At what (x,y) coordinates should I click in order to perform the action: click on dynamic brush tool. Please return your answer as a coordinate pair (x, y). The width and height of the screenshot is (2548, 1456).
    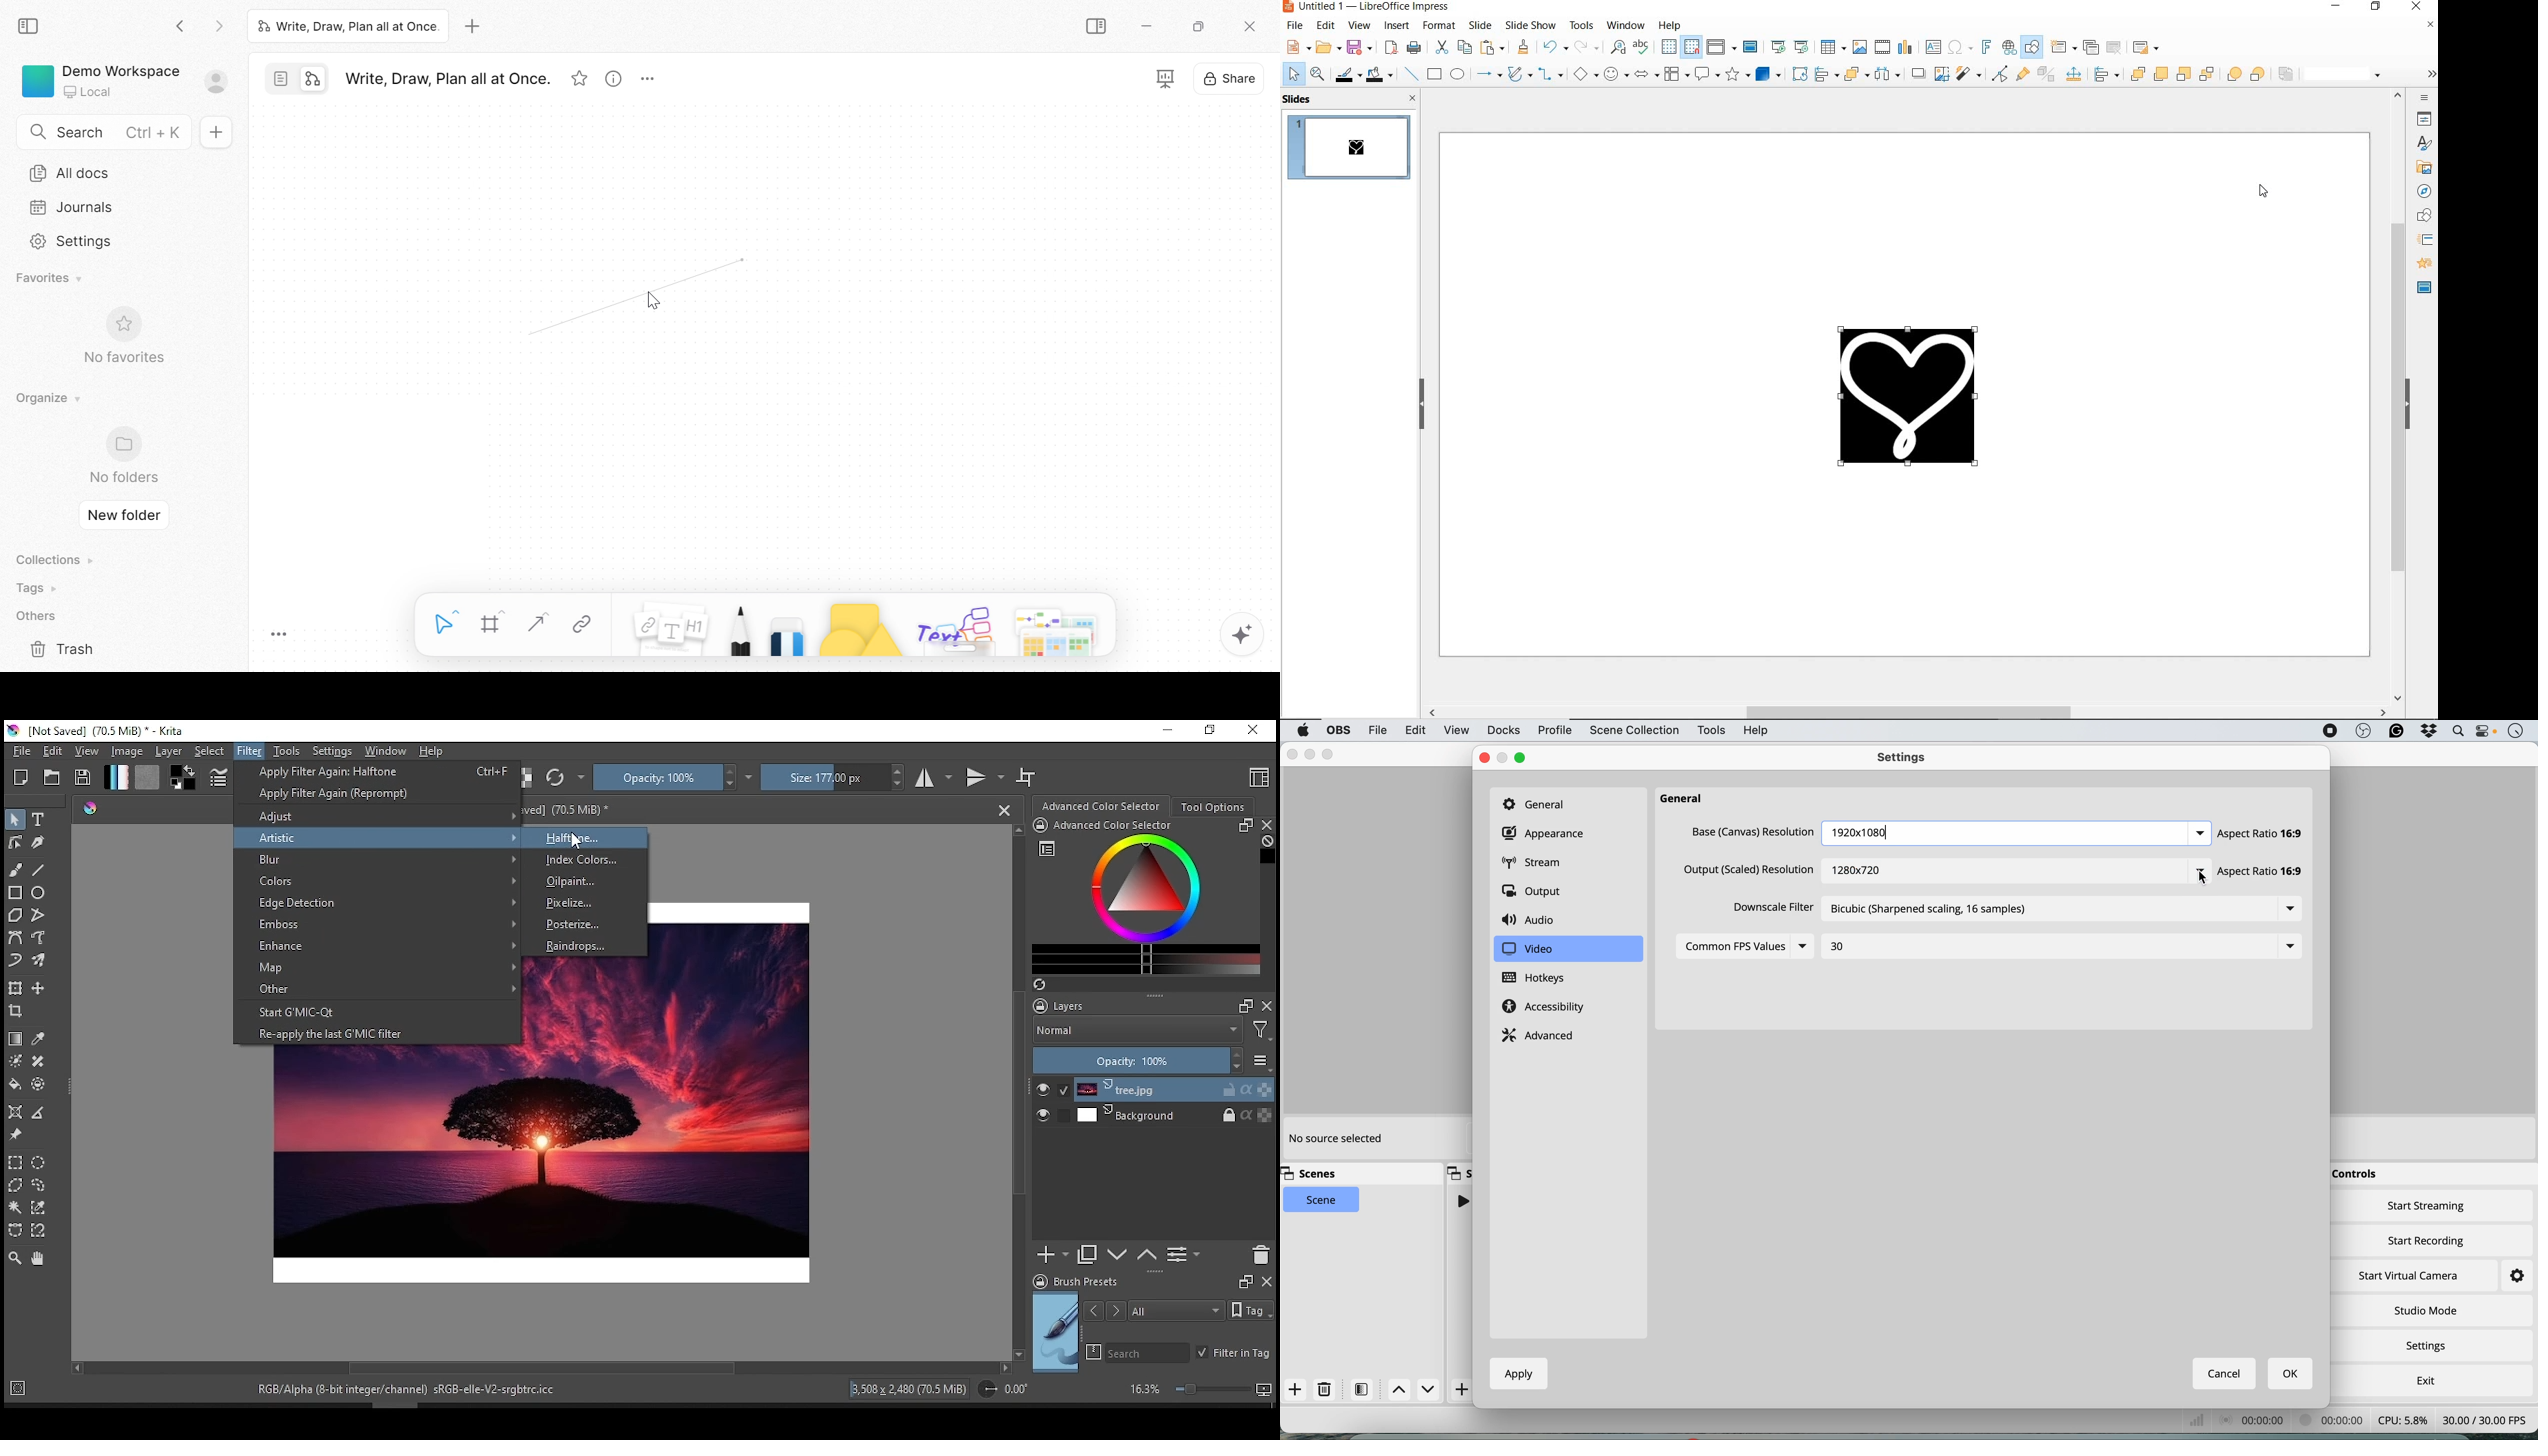
    Looking at the image, I should click on (16, 961).